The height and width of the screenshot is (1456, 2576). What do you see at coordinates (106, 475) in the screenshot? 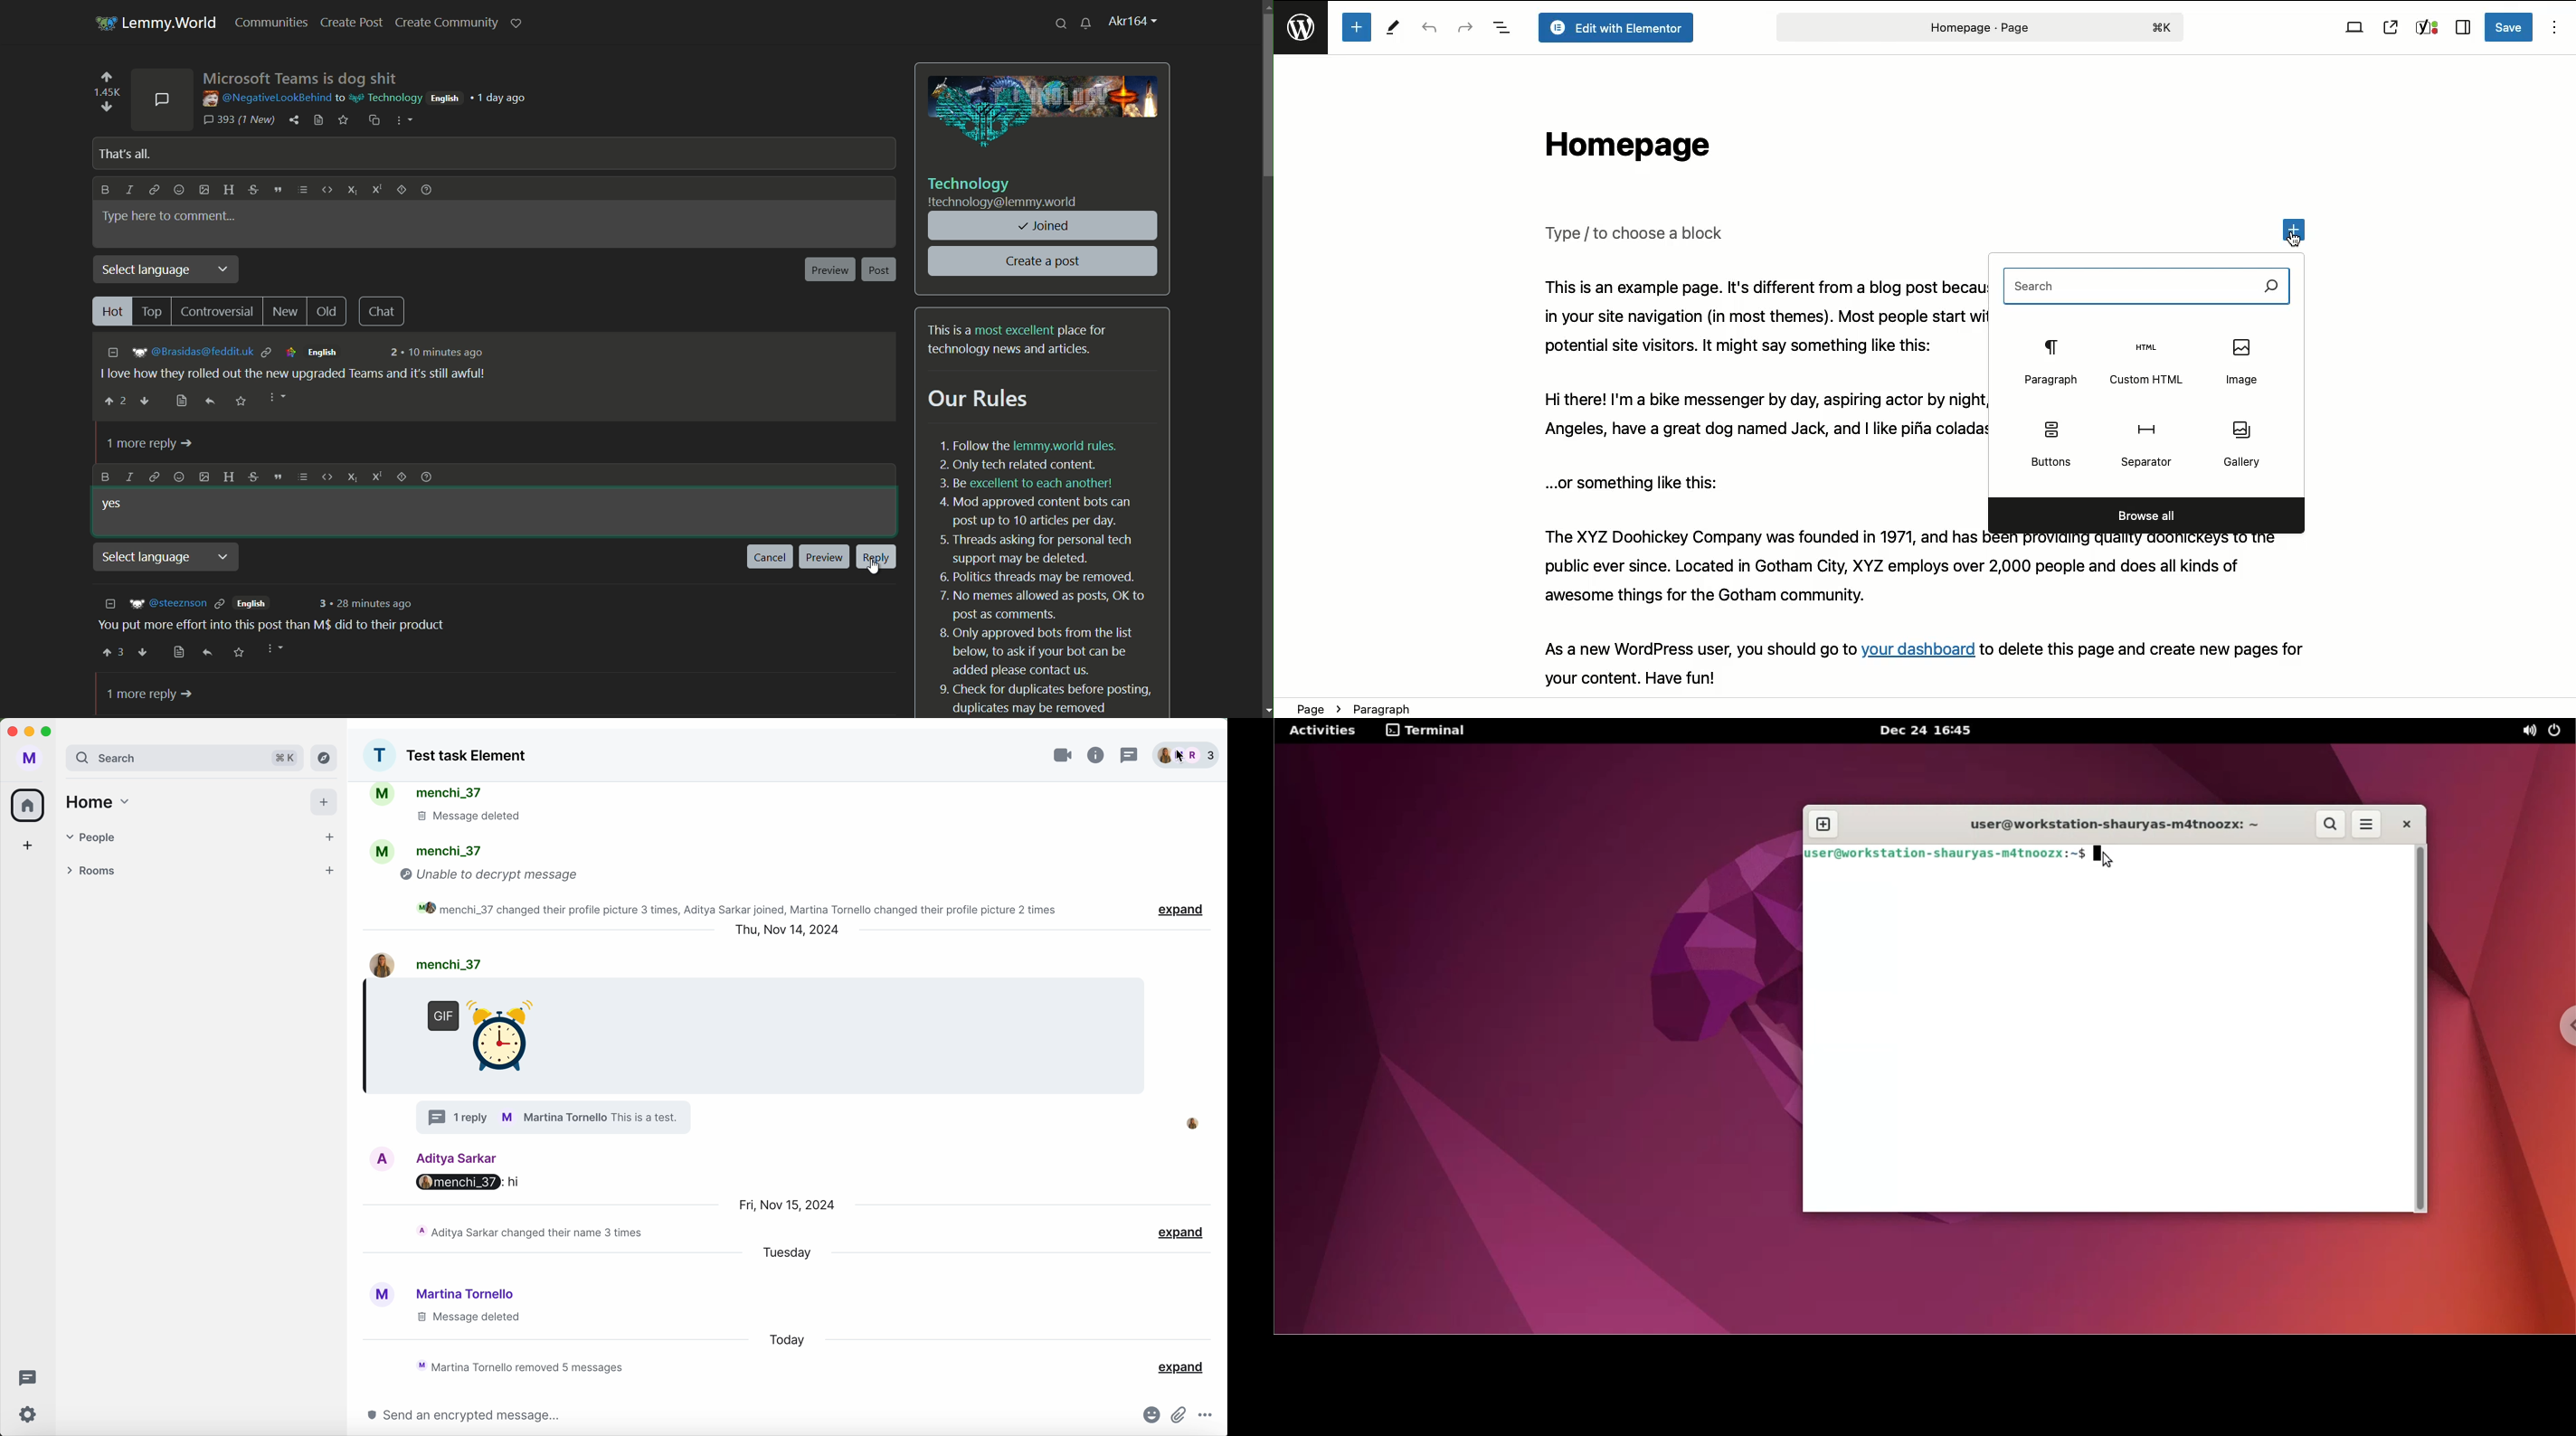
I see `bold` at bounding box center [106, 475].